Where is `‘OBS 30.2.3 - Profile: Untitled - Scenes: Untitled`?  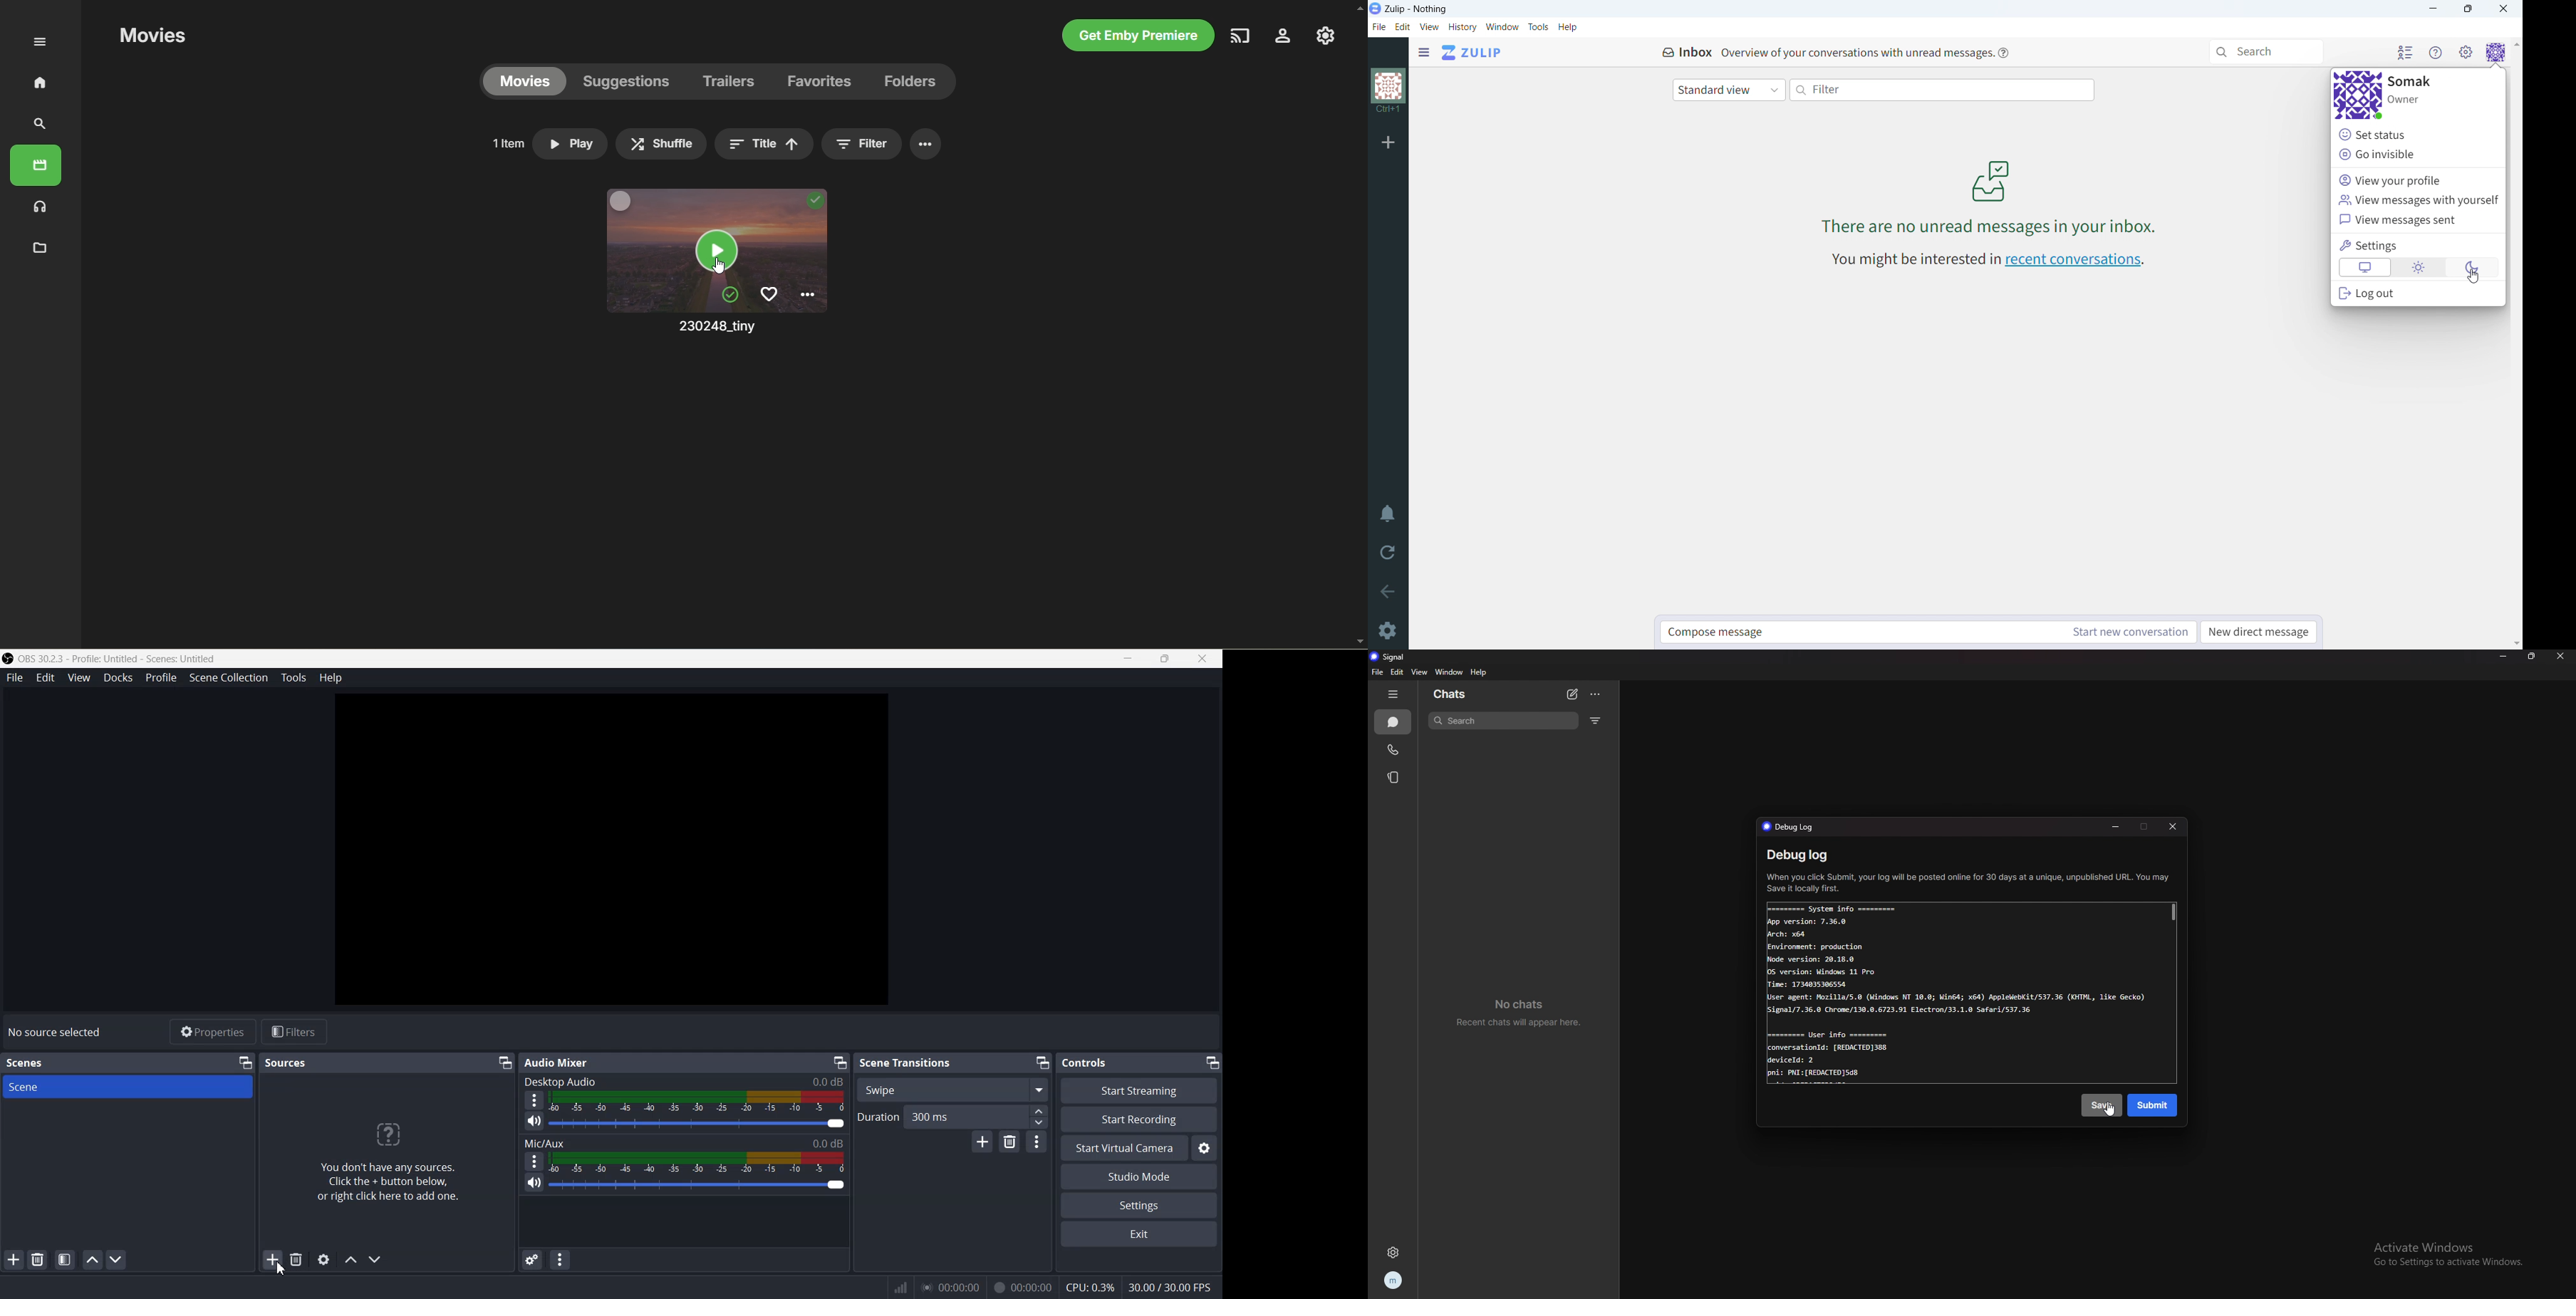
‘OBS 30.2.3 - Profile: Untitled - Scenes: Untitled is located at coordinates (111, 658).